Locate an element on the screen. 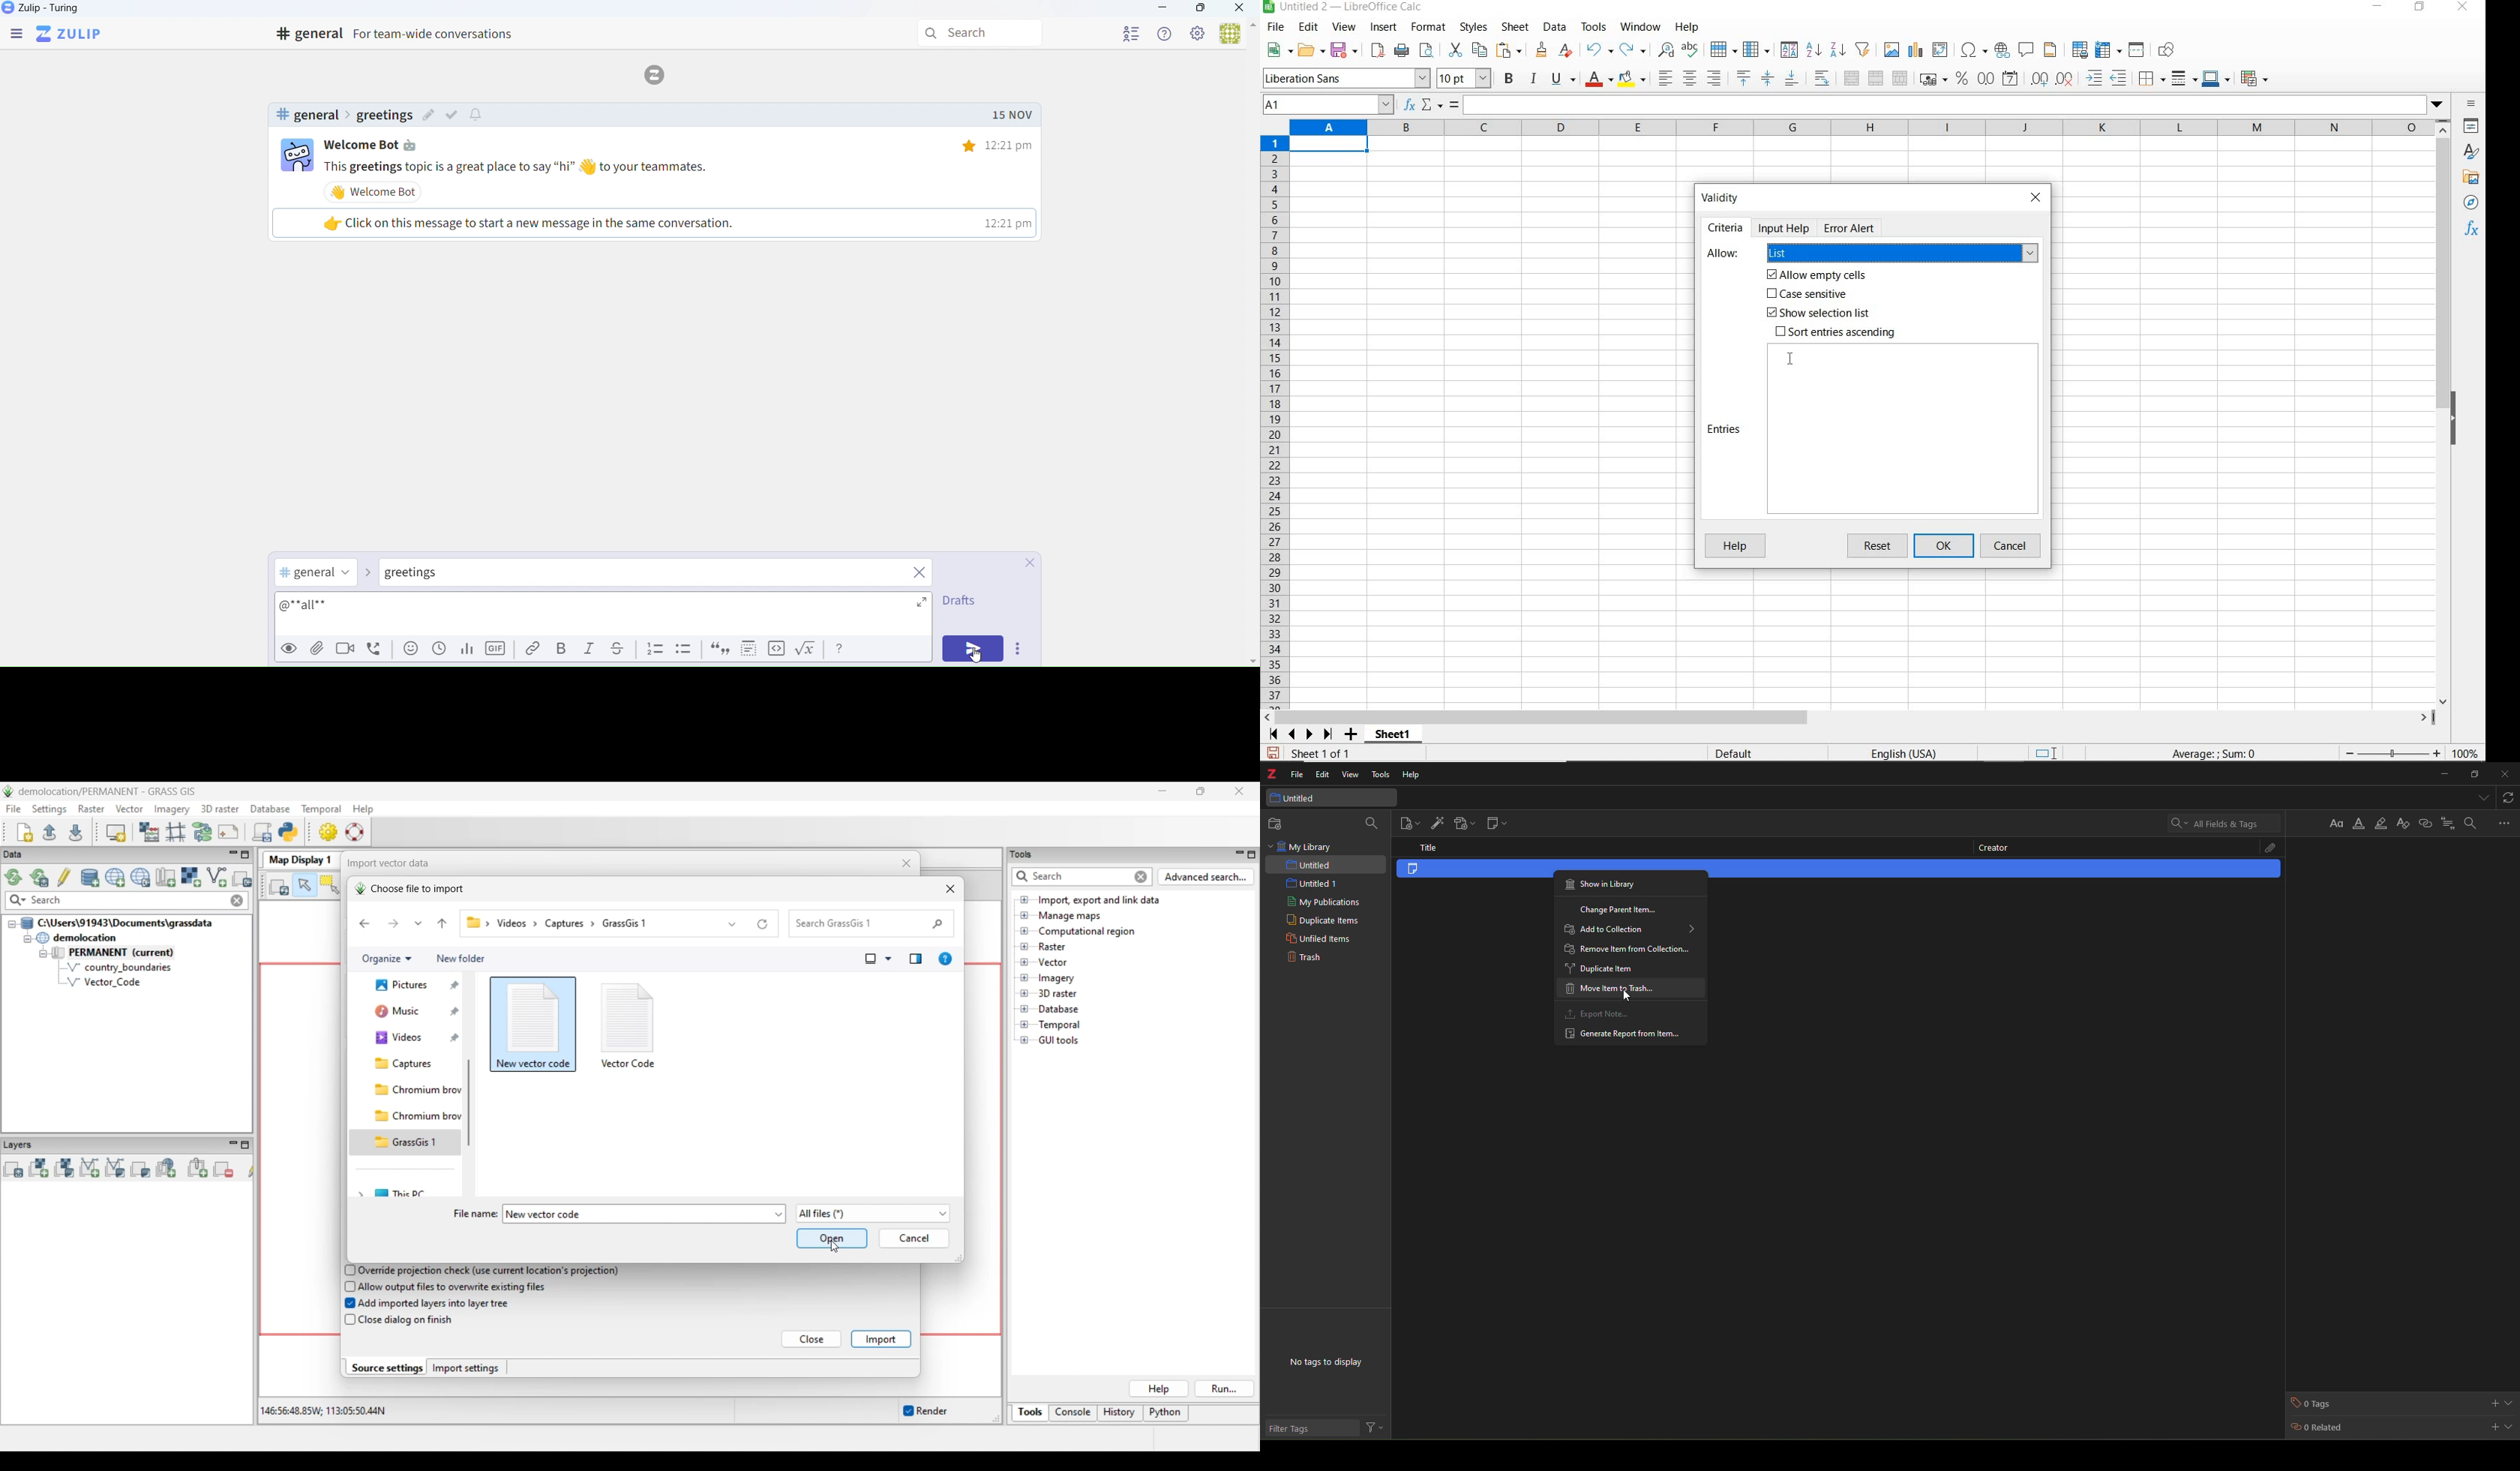 Image resolution: width=2520 pixels, height=1484 pixels. clear direct formatting is located at coordinates (1567, 50).